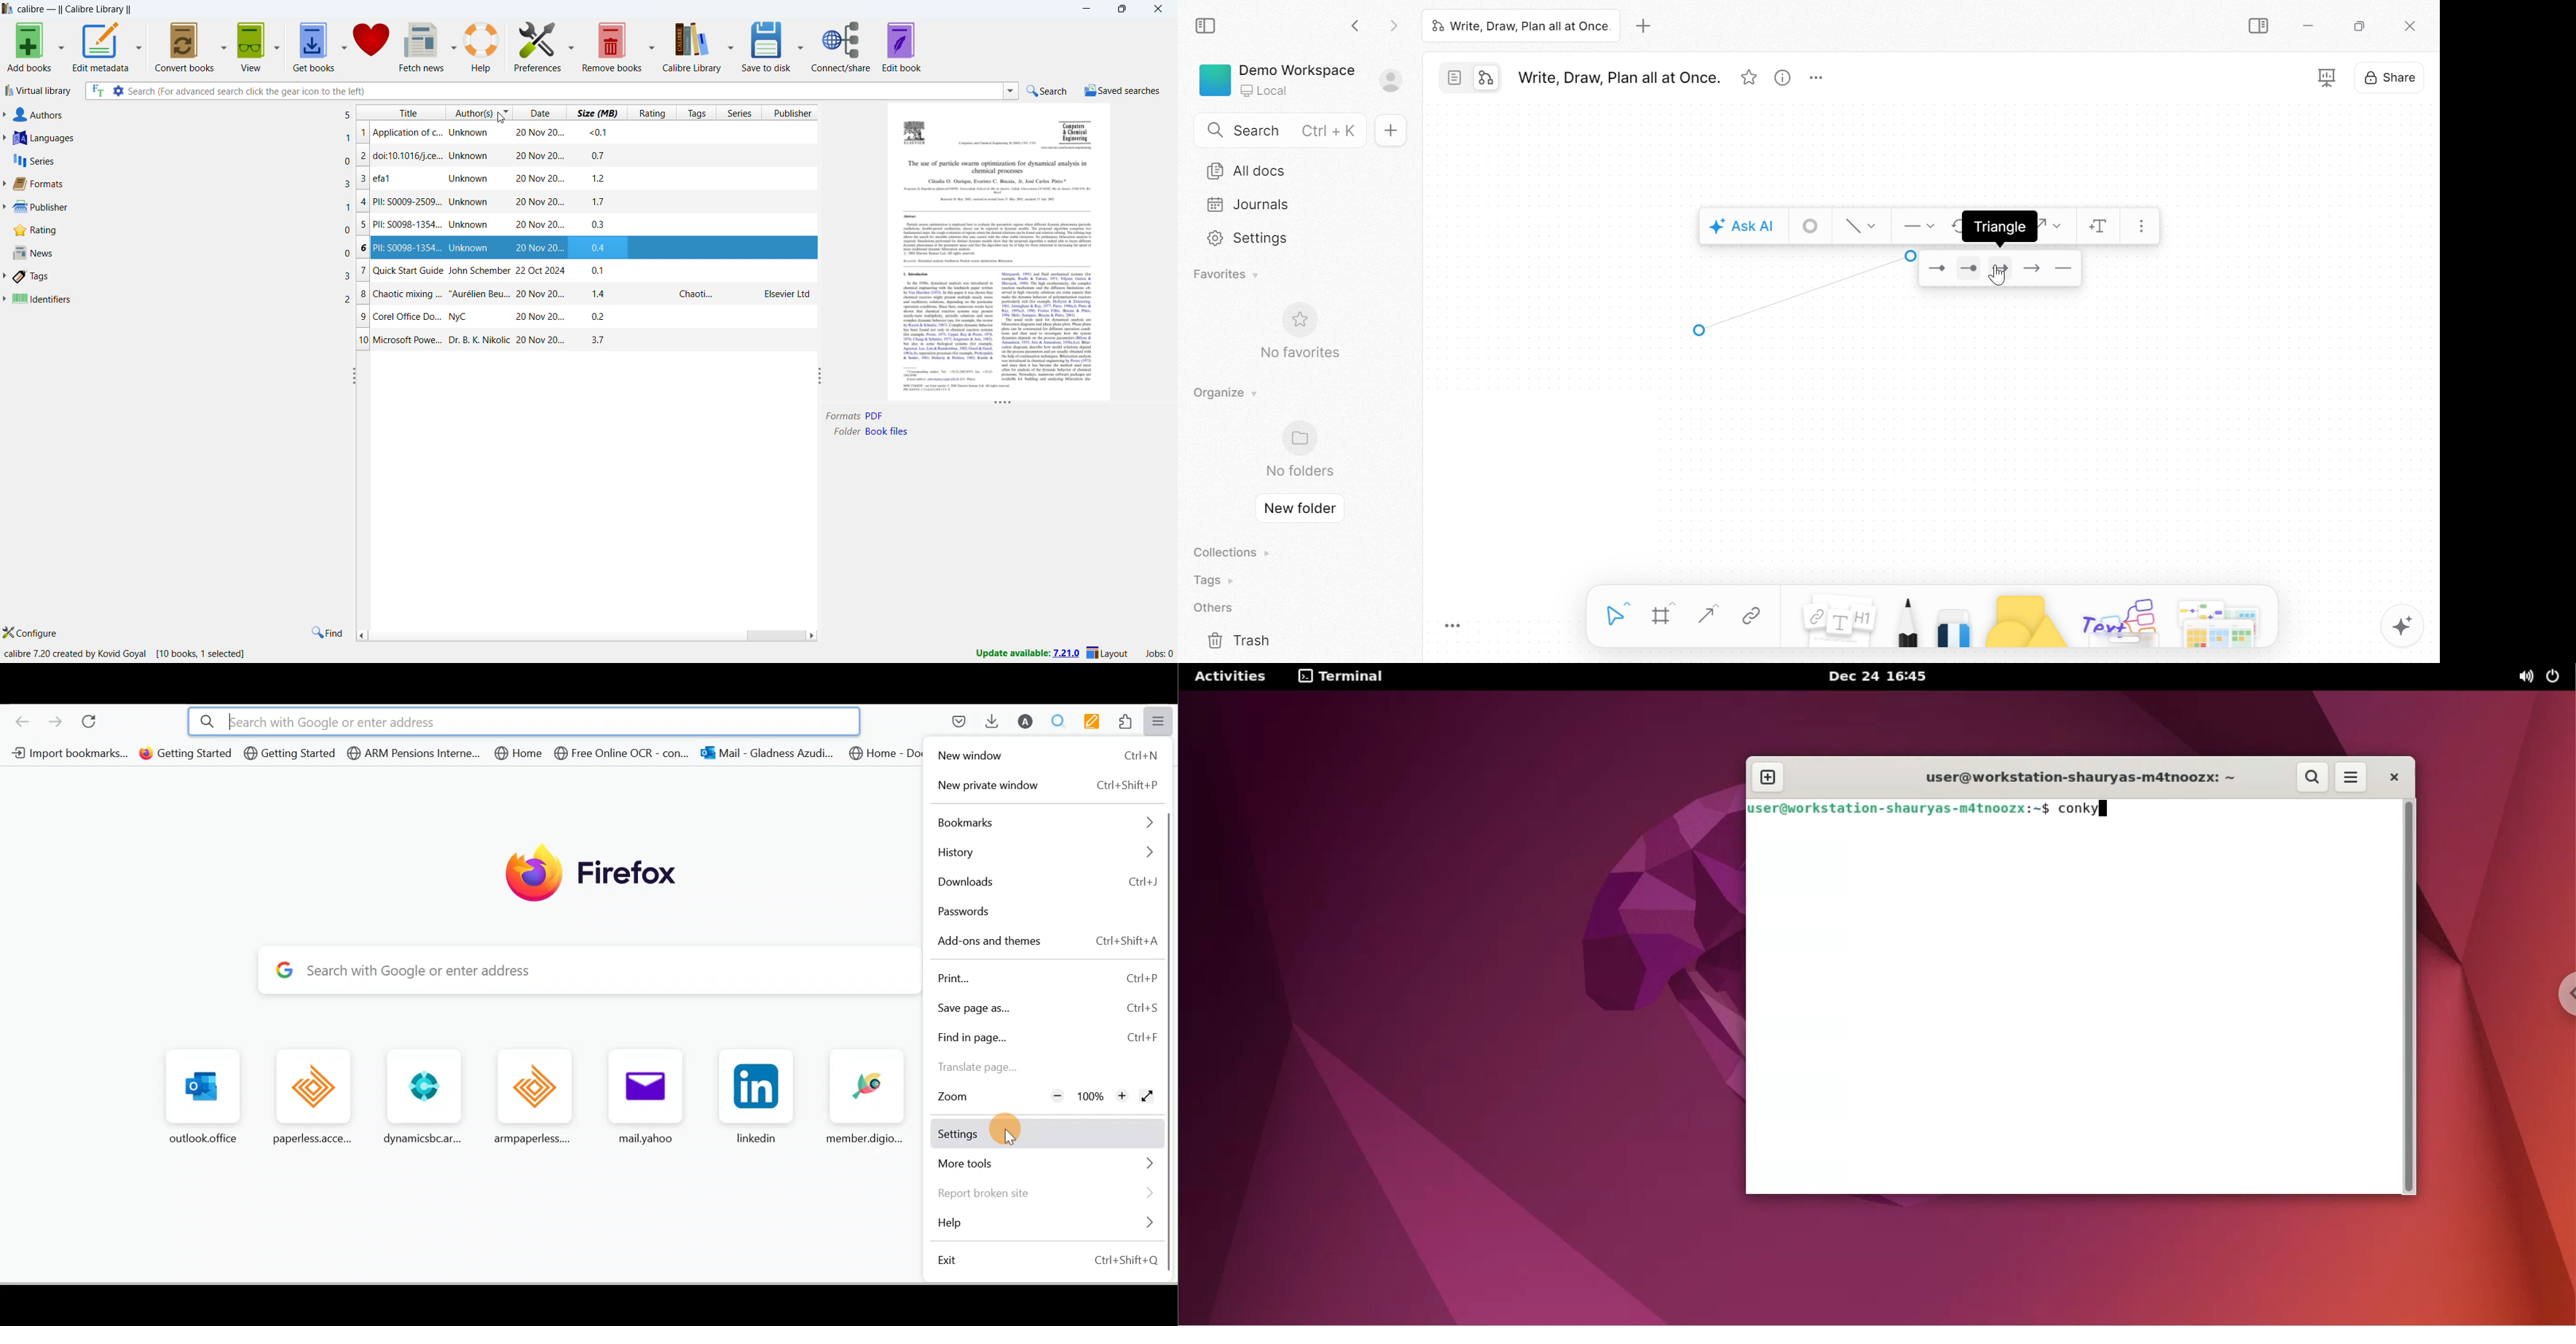 The height and width of the screenshot is (1344, 2576). Describe the element at coordinates (1304, 437) in the screenshot. I see `Folder icon` at that location.